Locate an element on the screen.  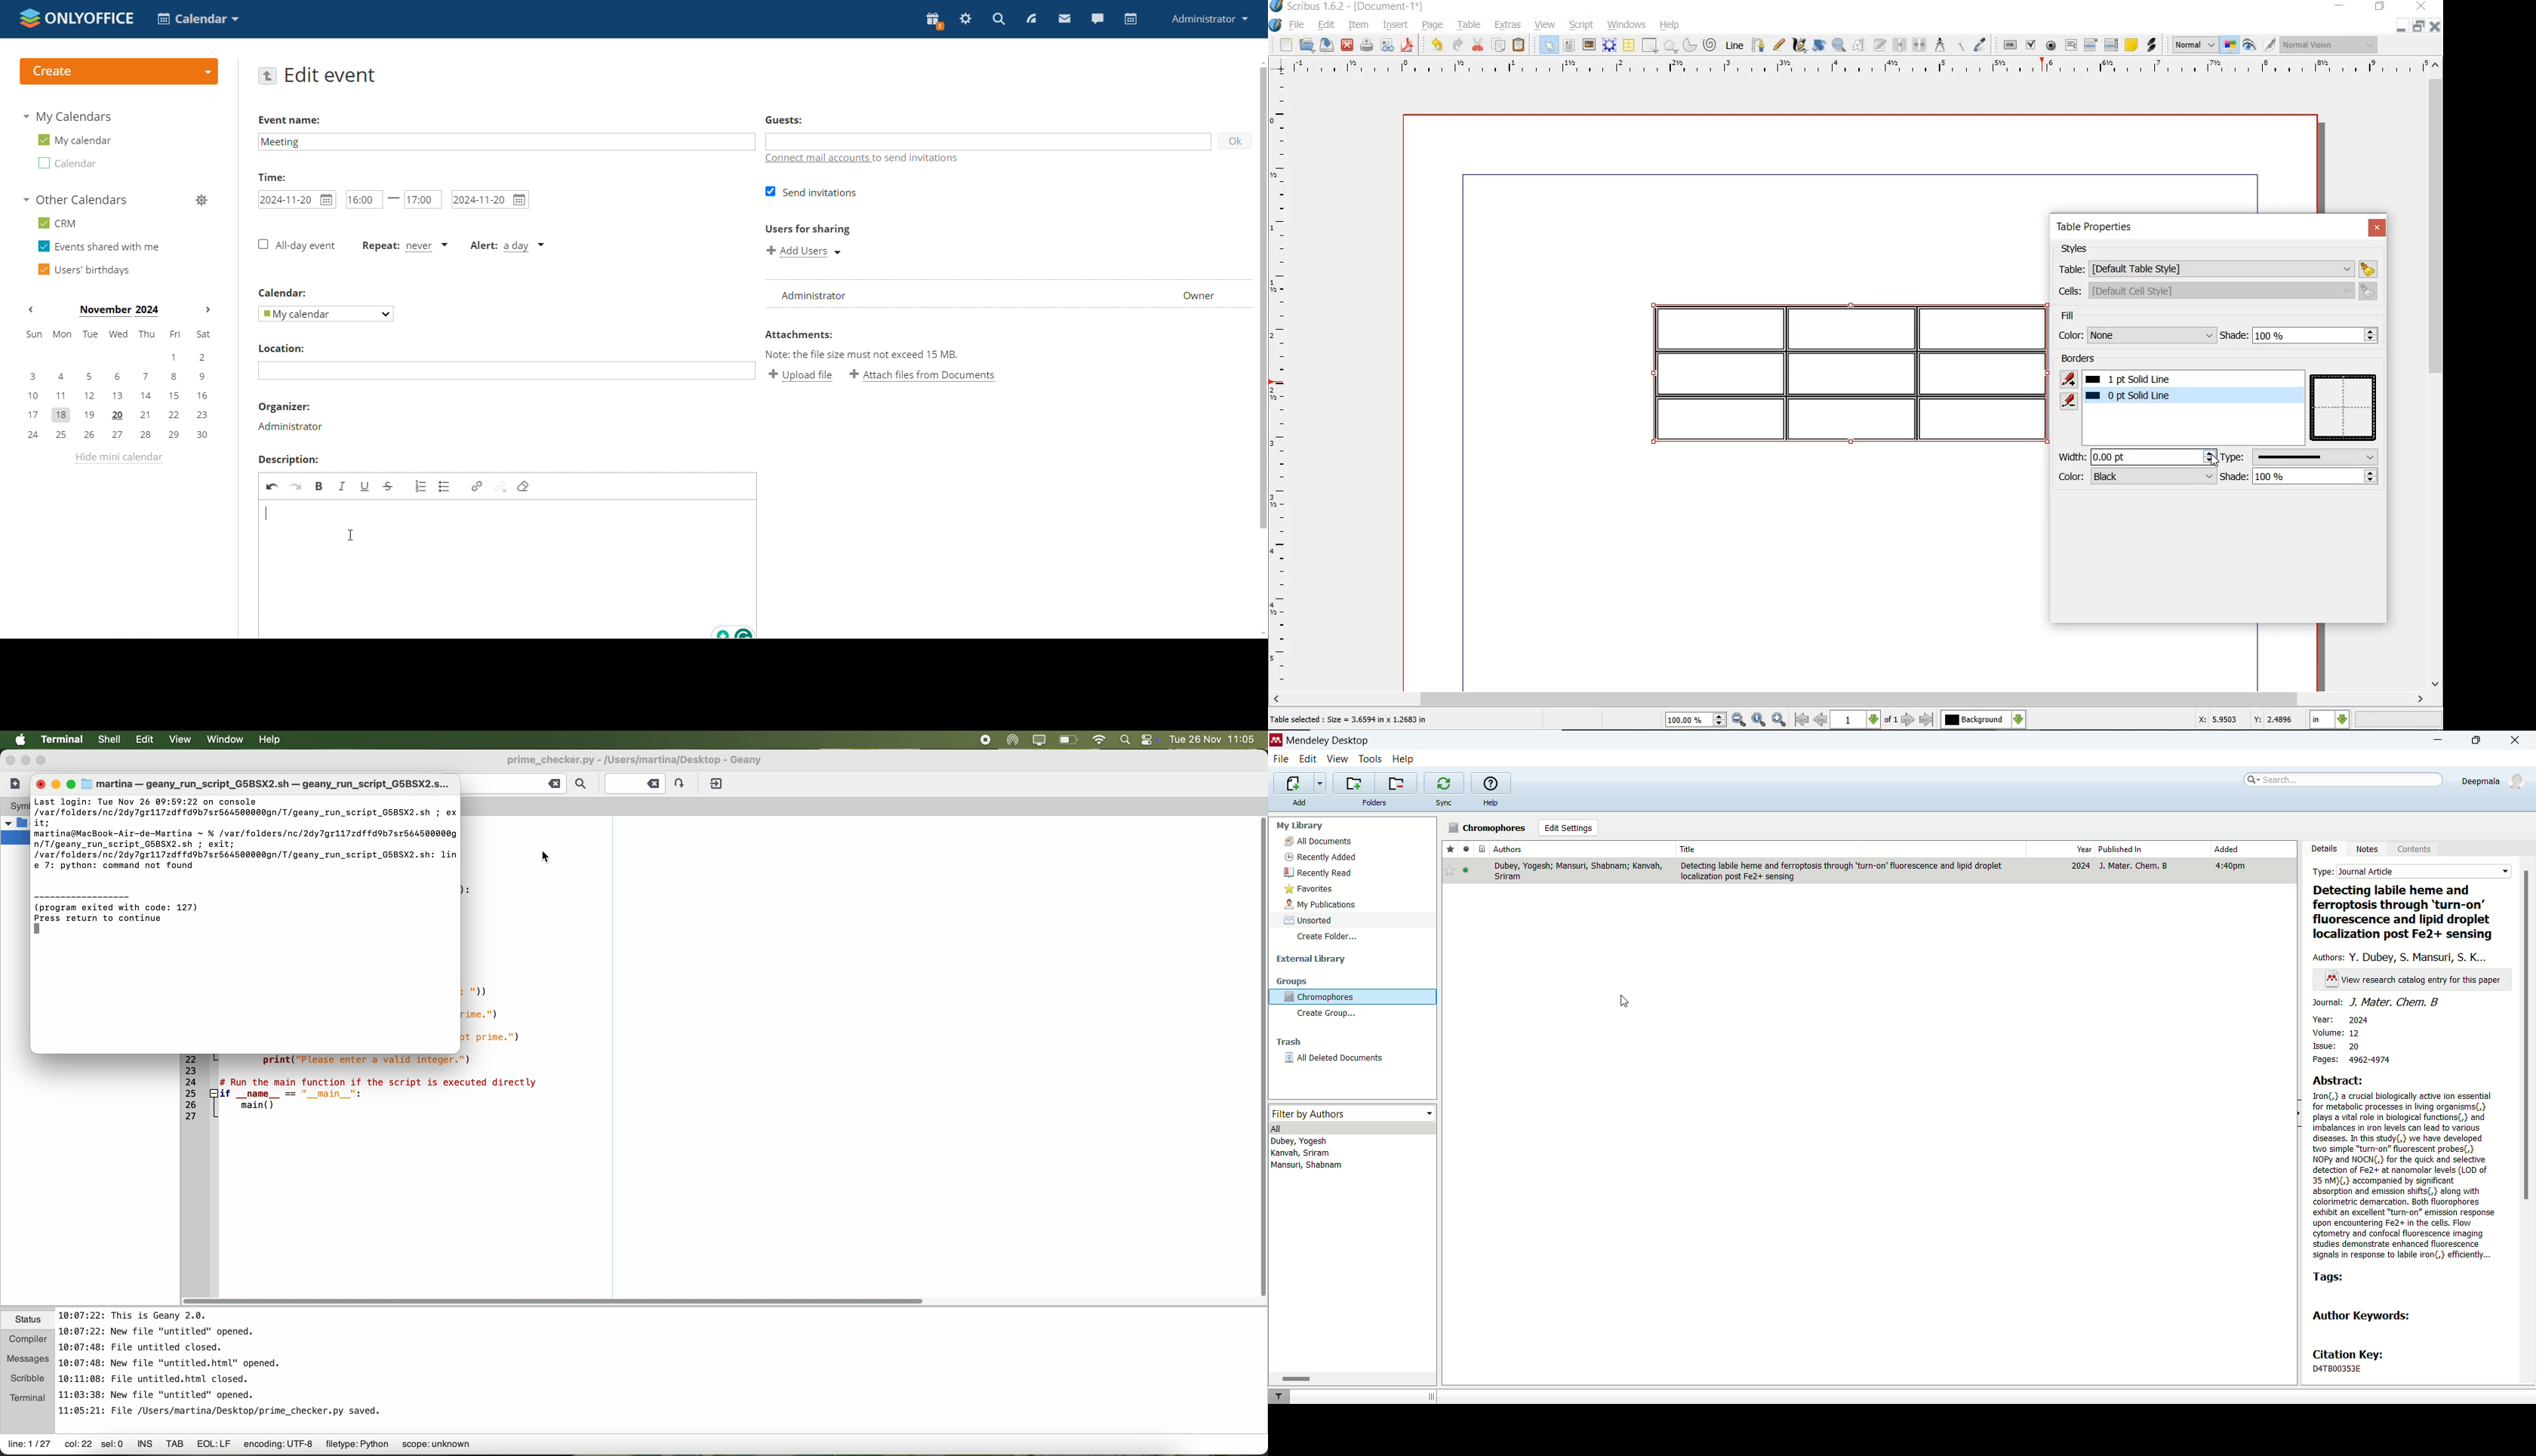
toggle color management system is located at coordinates (2227, 44).